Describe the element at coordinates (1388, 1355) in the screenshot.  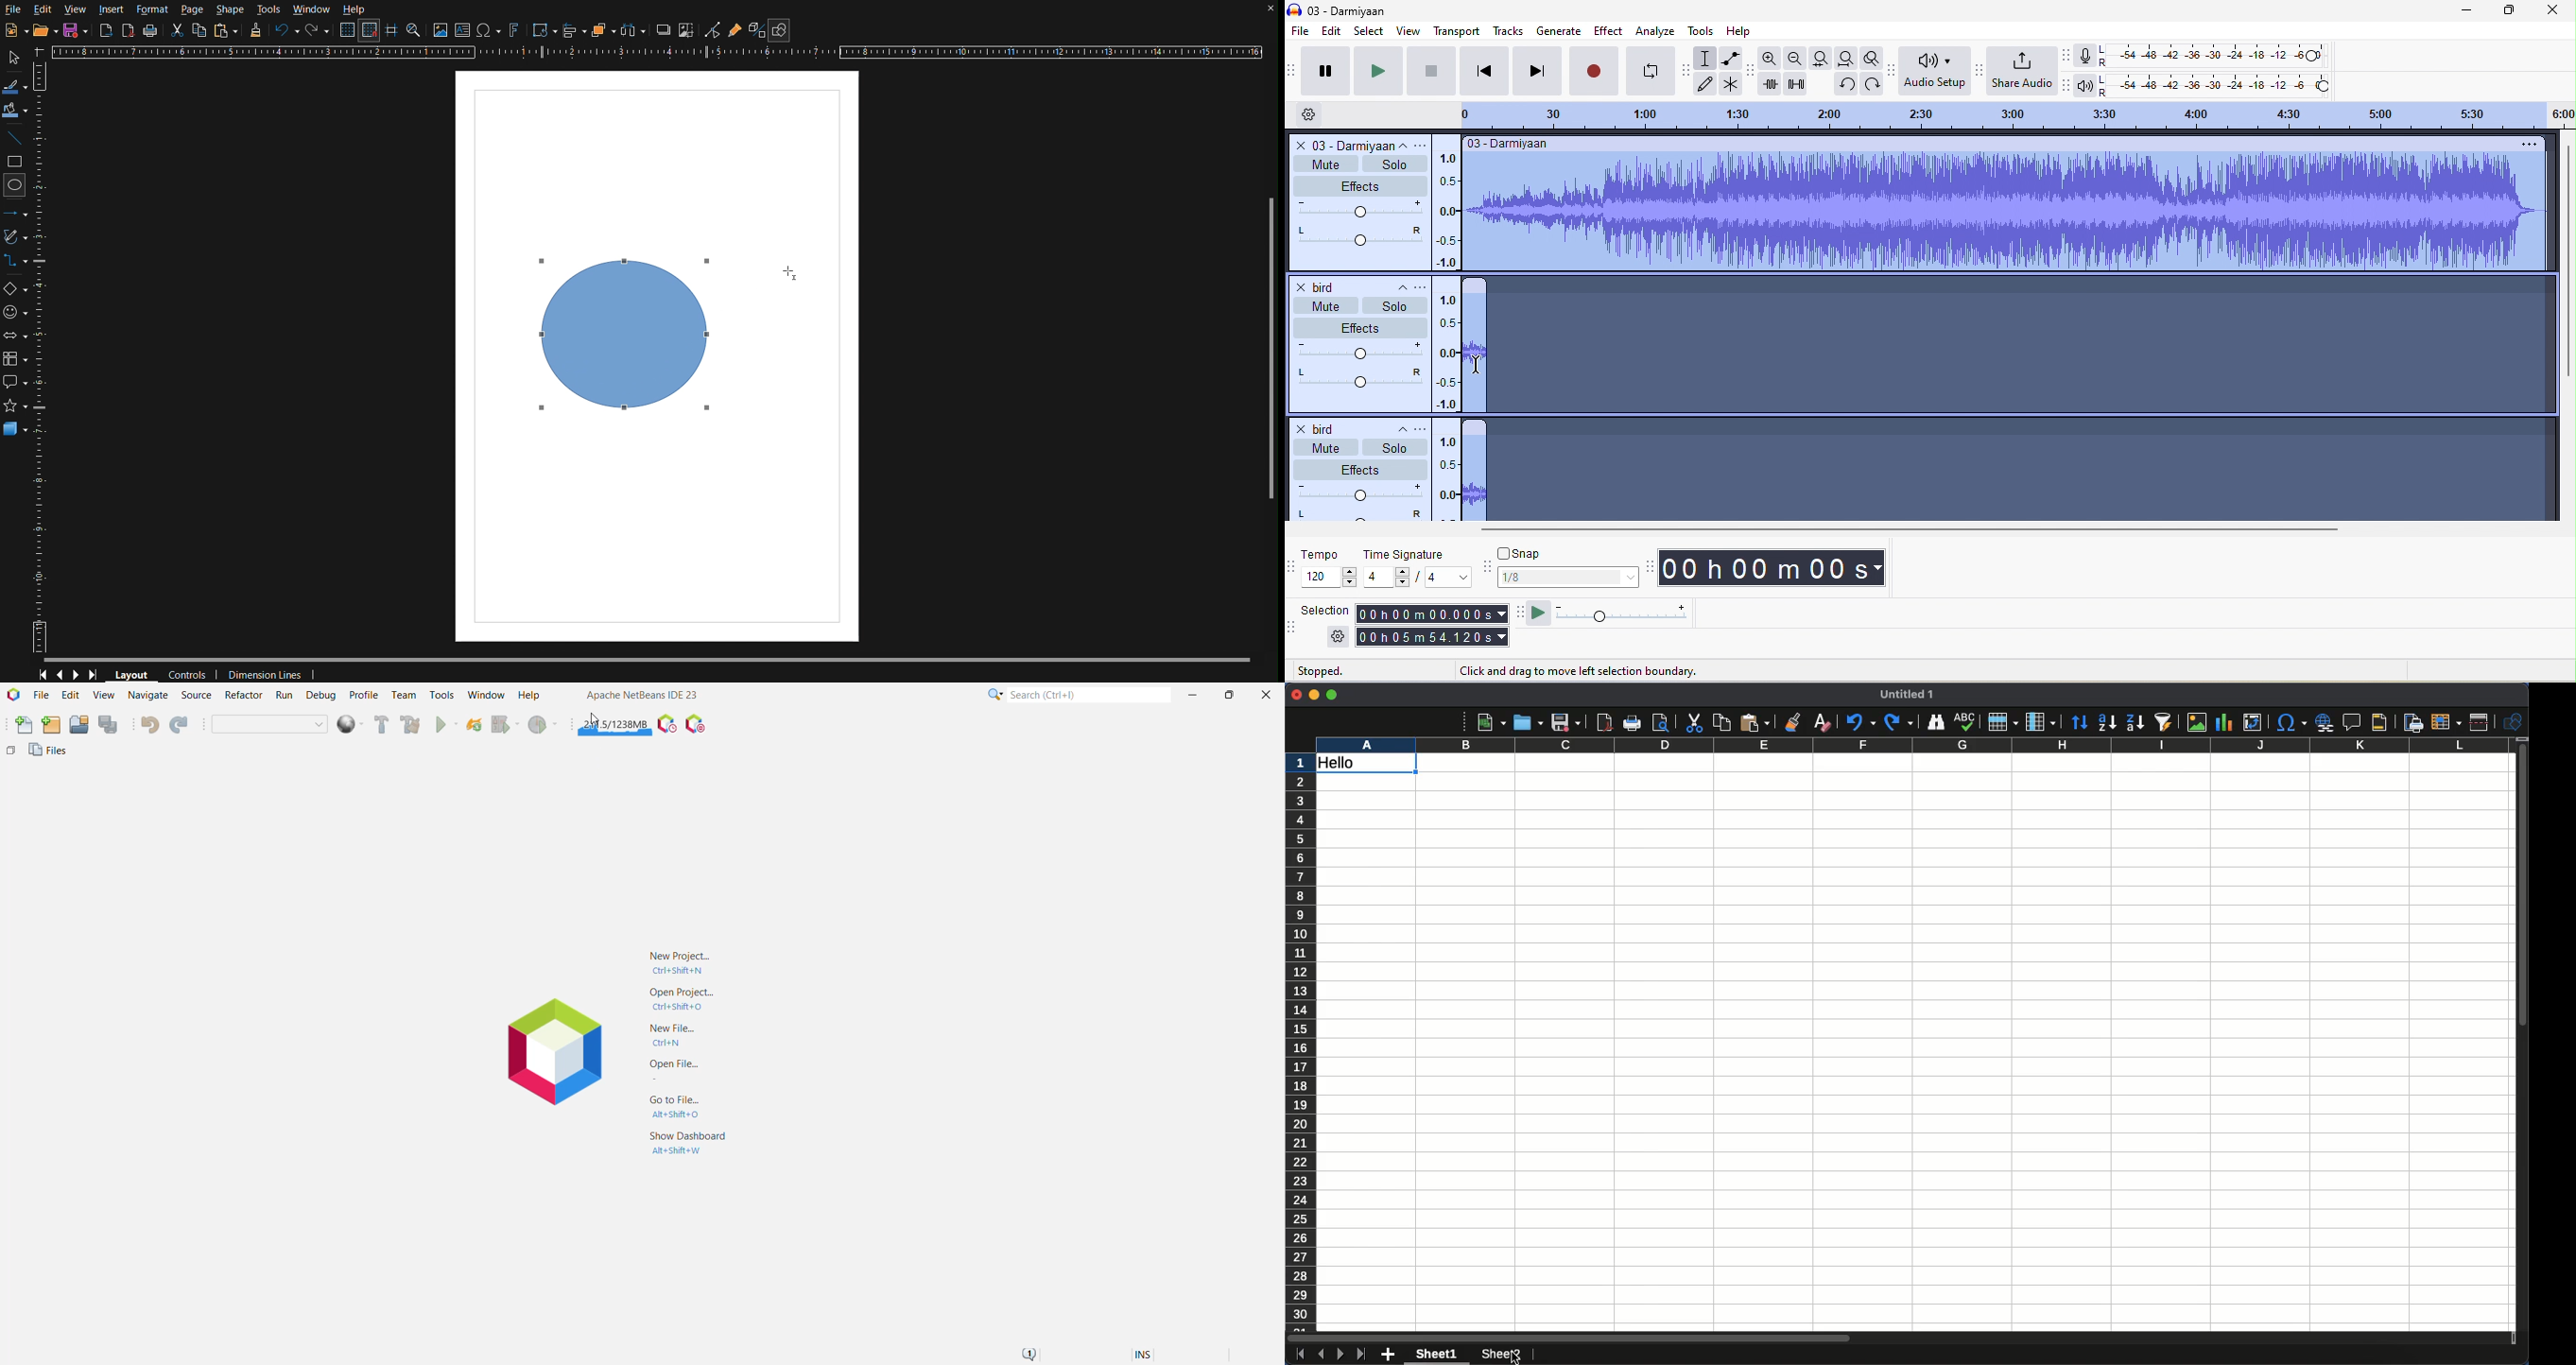
I see `Add new sheet` at that location.